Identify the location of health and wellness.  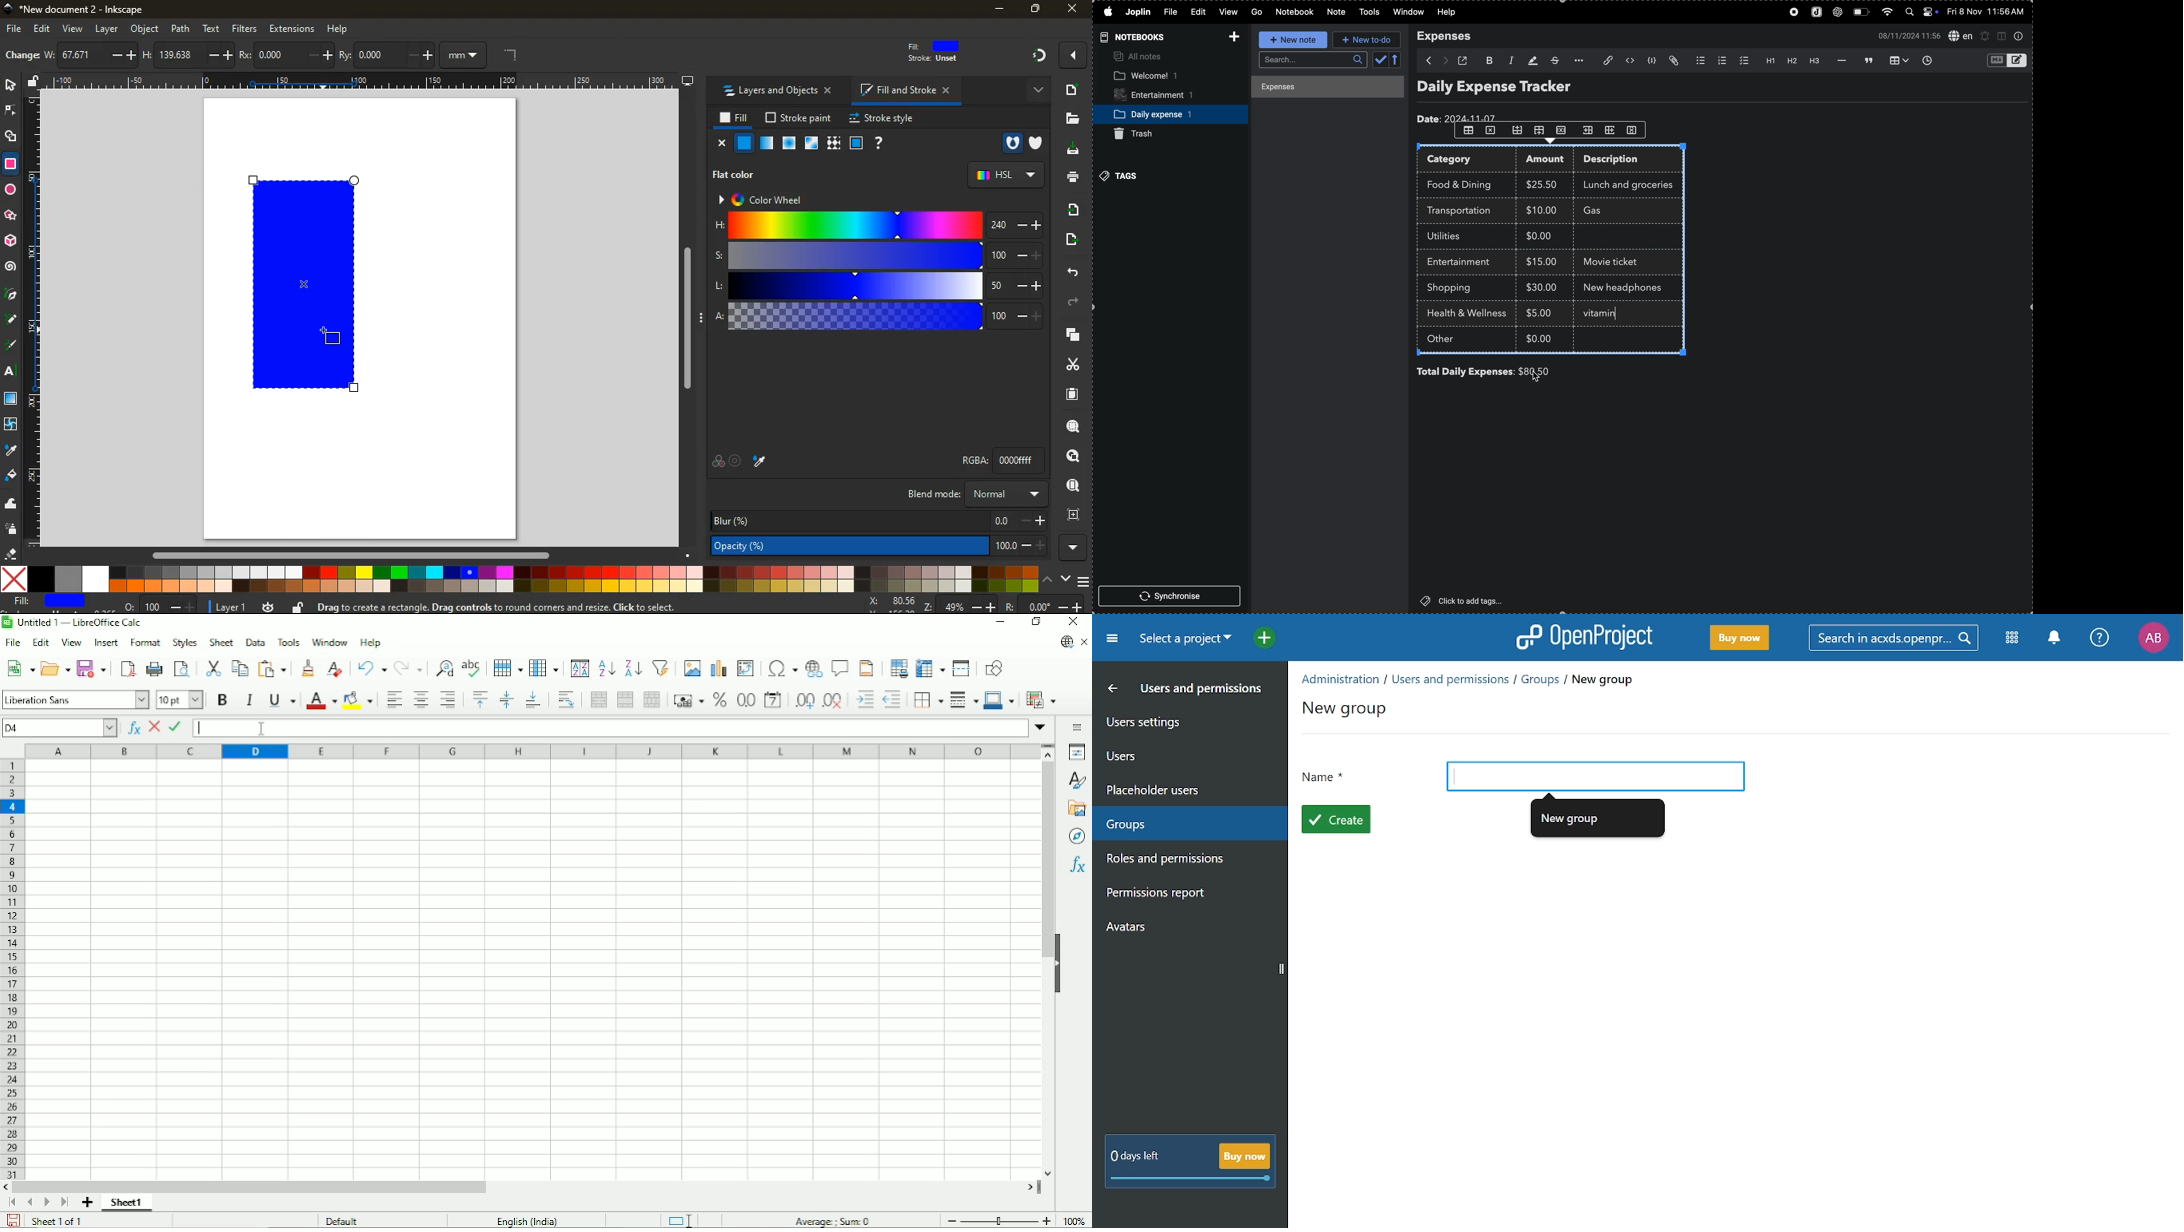
(1471, 314).